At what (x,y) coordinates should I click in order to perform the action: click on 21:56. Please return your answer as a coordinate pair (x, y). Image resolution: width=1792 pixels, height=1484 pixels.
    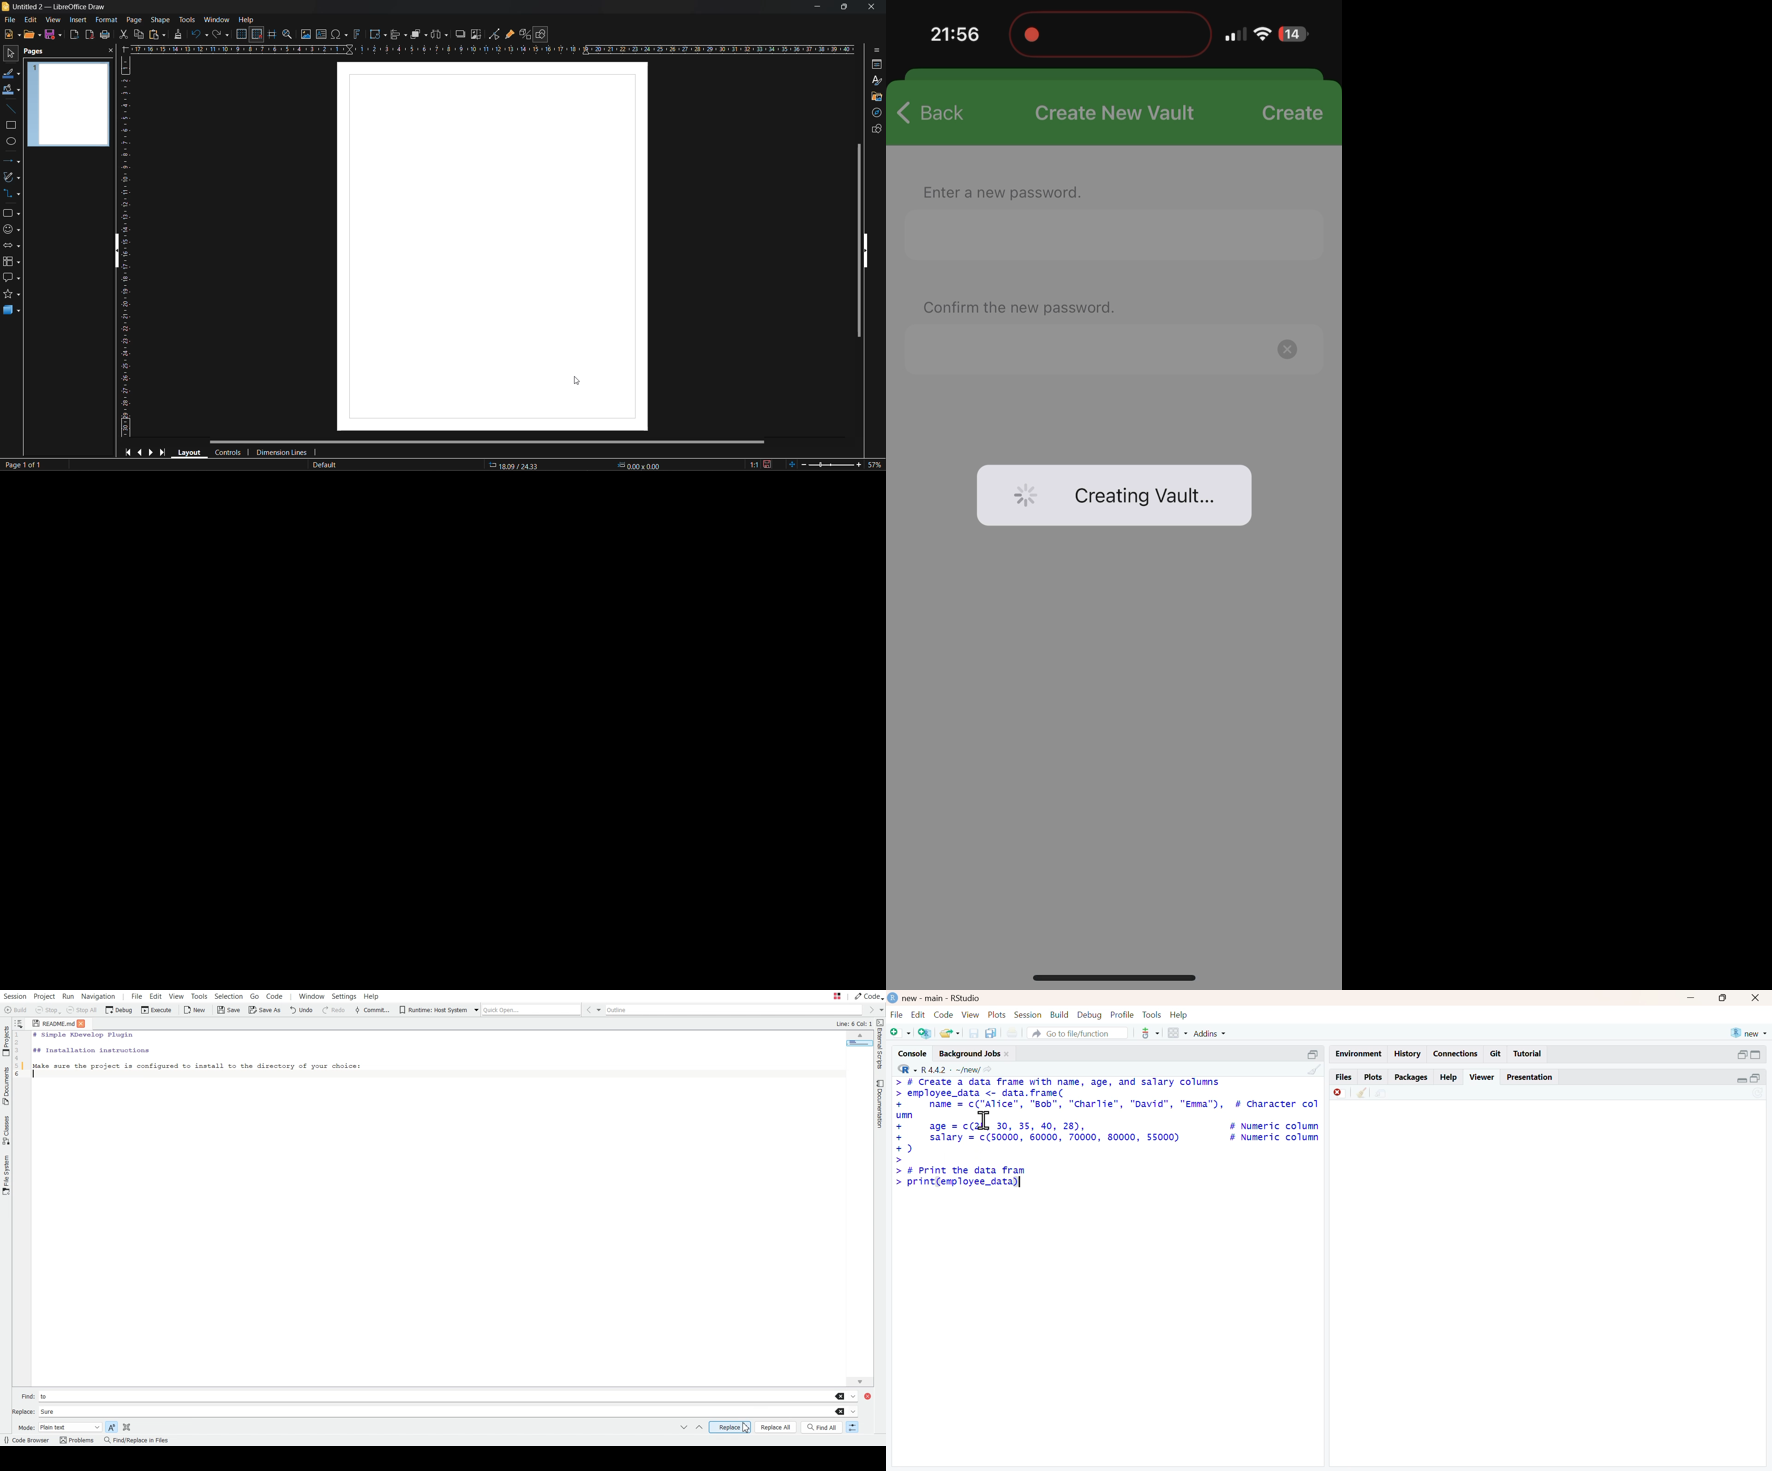
    Looking at the image, I should click on (954, 36).